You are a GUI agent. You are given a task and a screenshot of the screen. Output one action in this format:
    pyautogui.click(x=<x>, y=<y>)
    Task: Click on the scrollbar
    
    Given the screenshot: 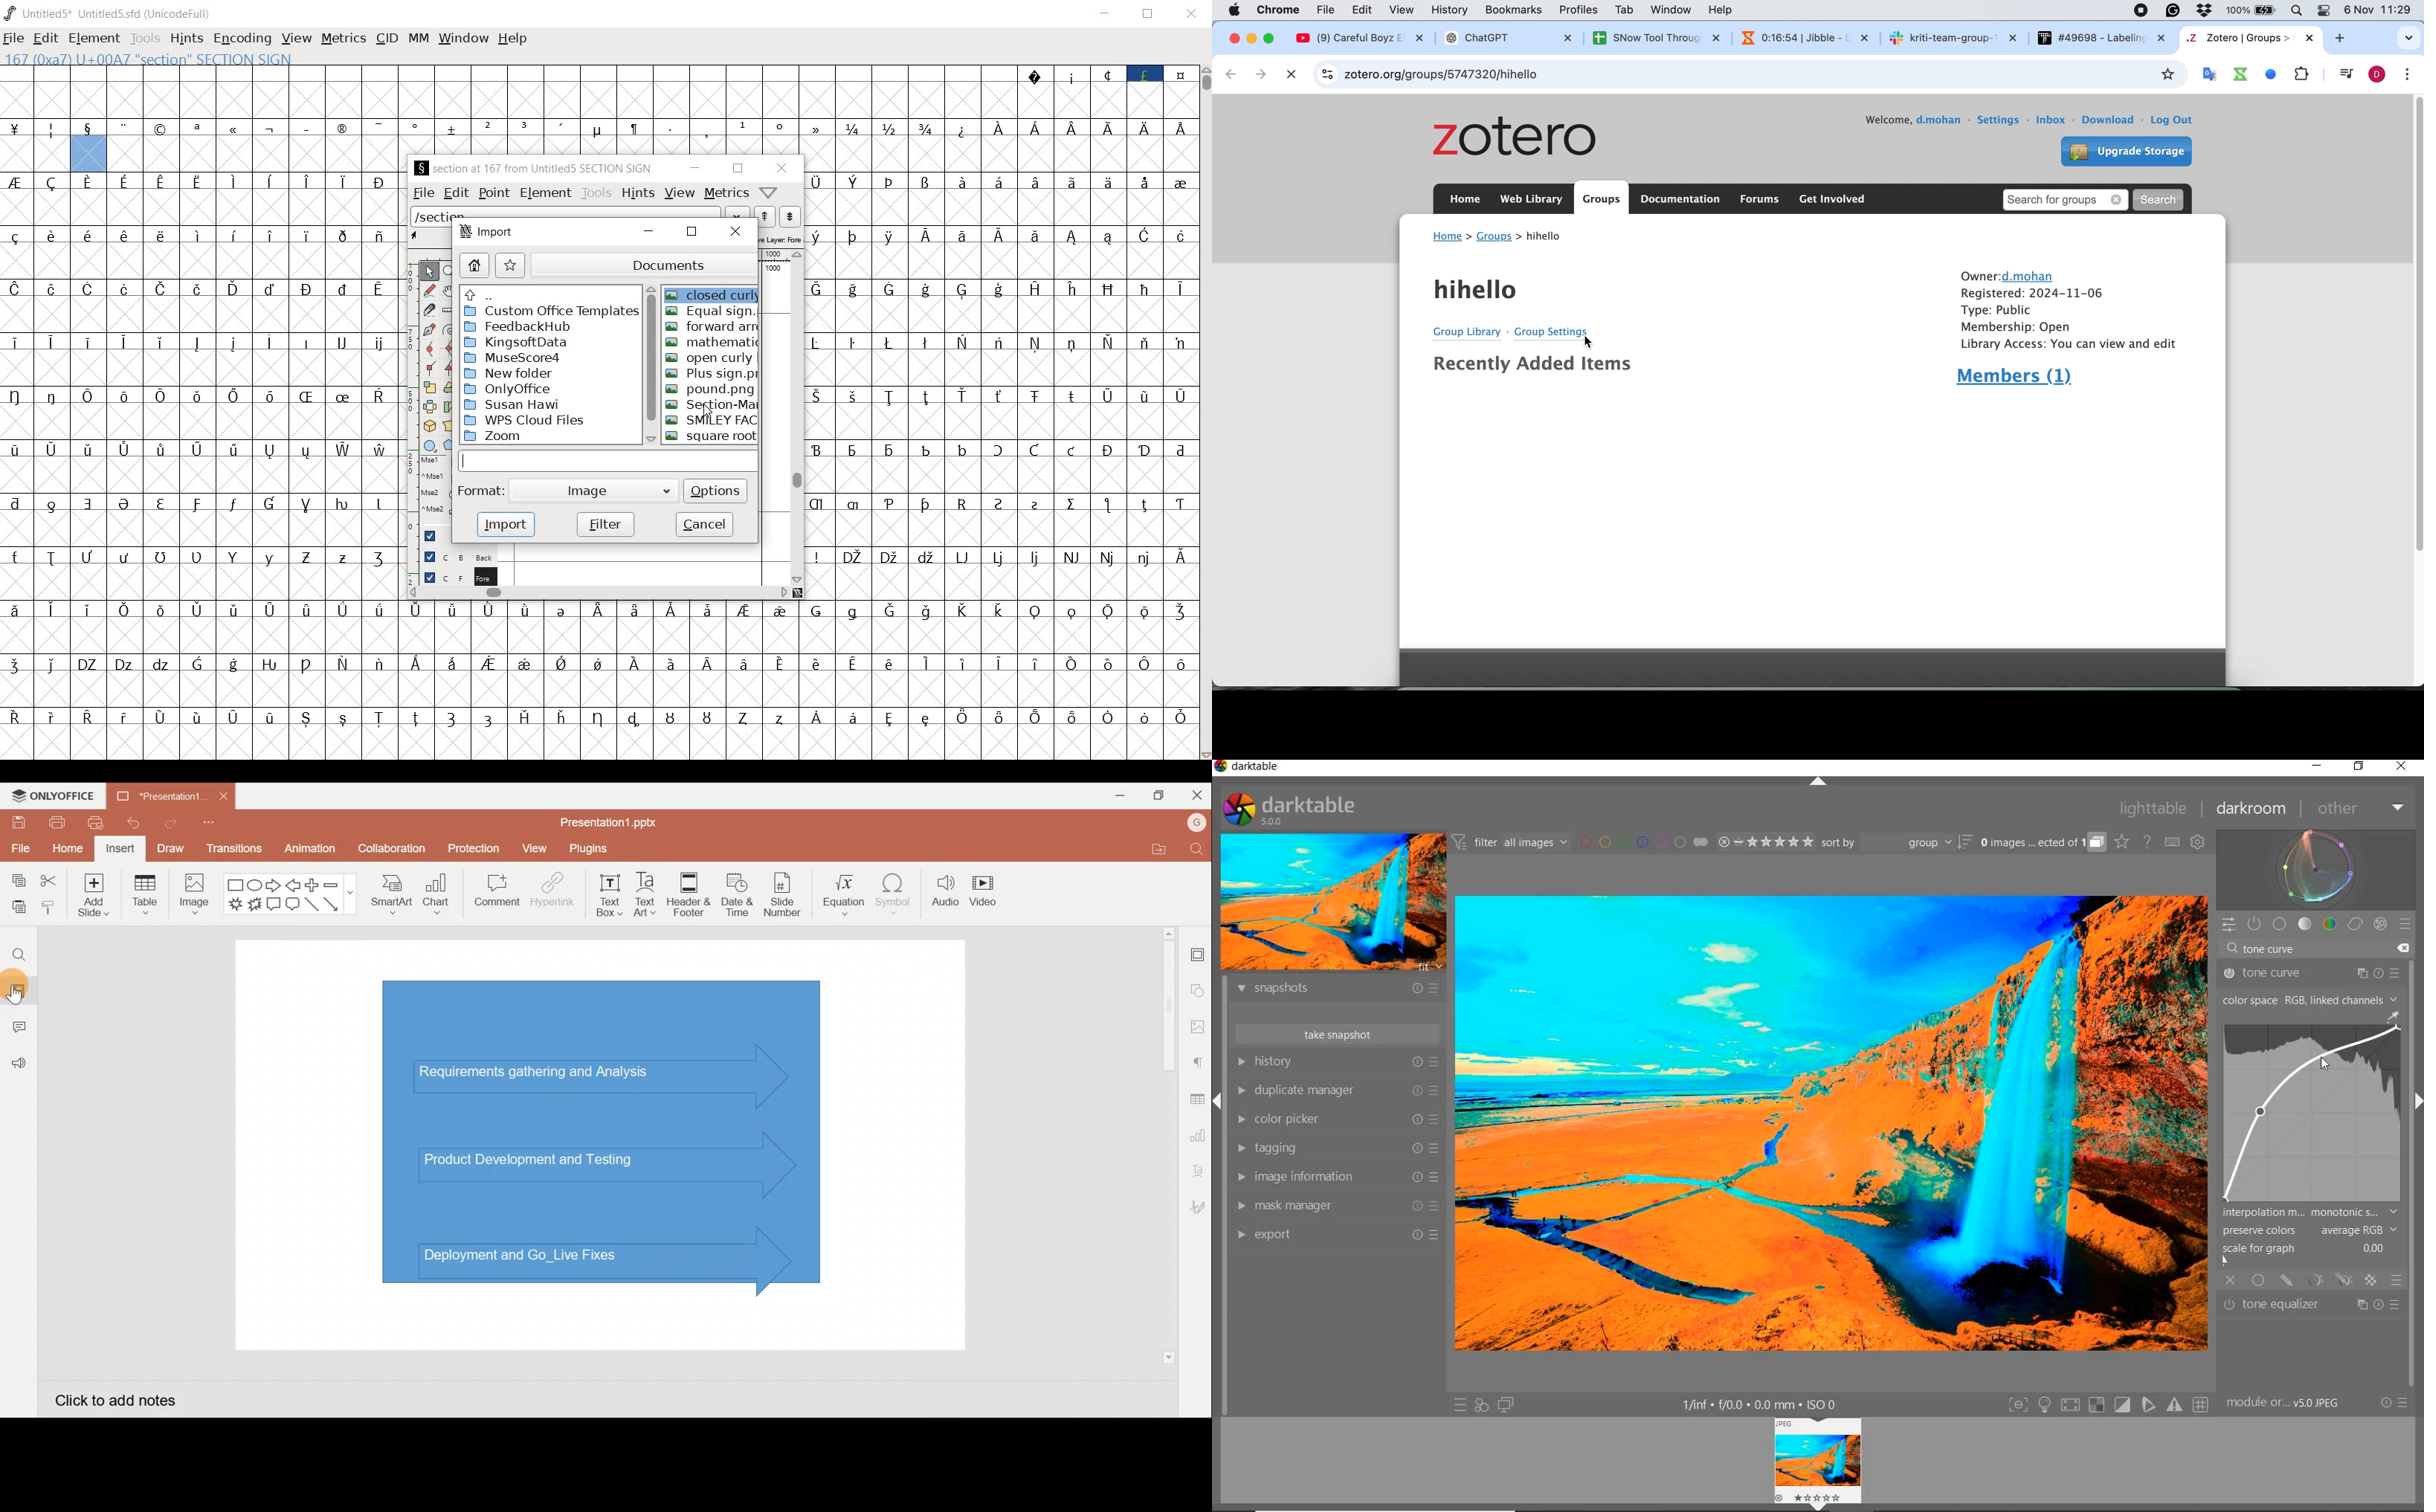 What is the action you would take?
    pyautogui.click(x=594, y=594)
    